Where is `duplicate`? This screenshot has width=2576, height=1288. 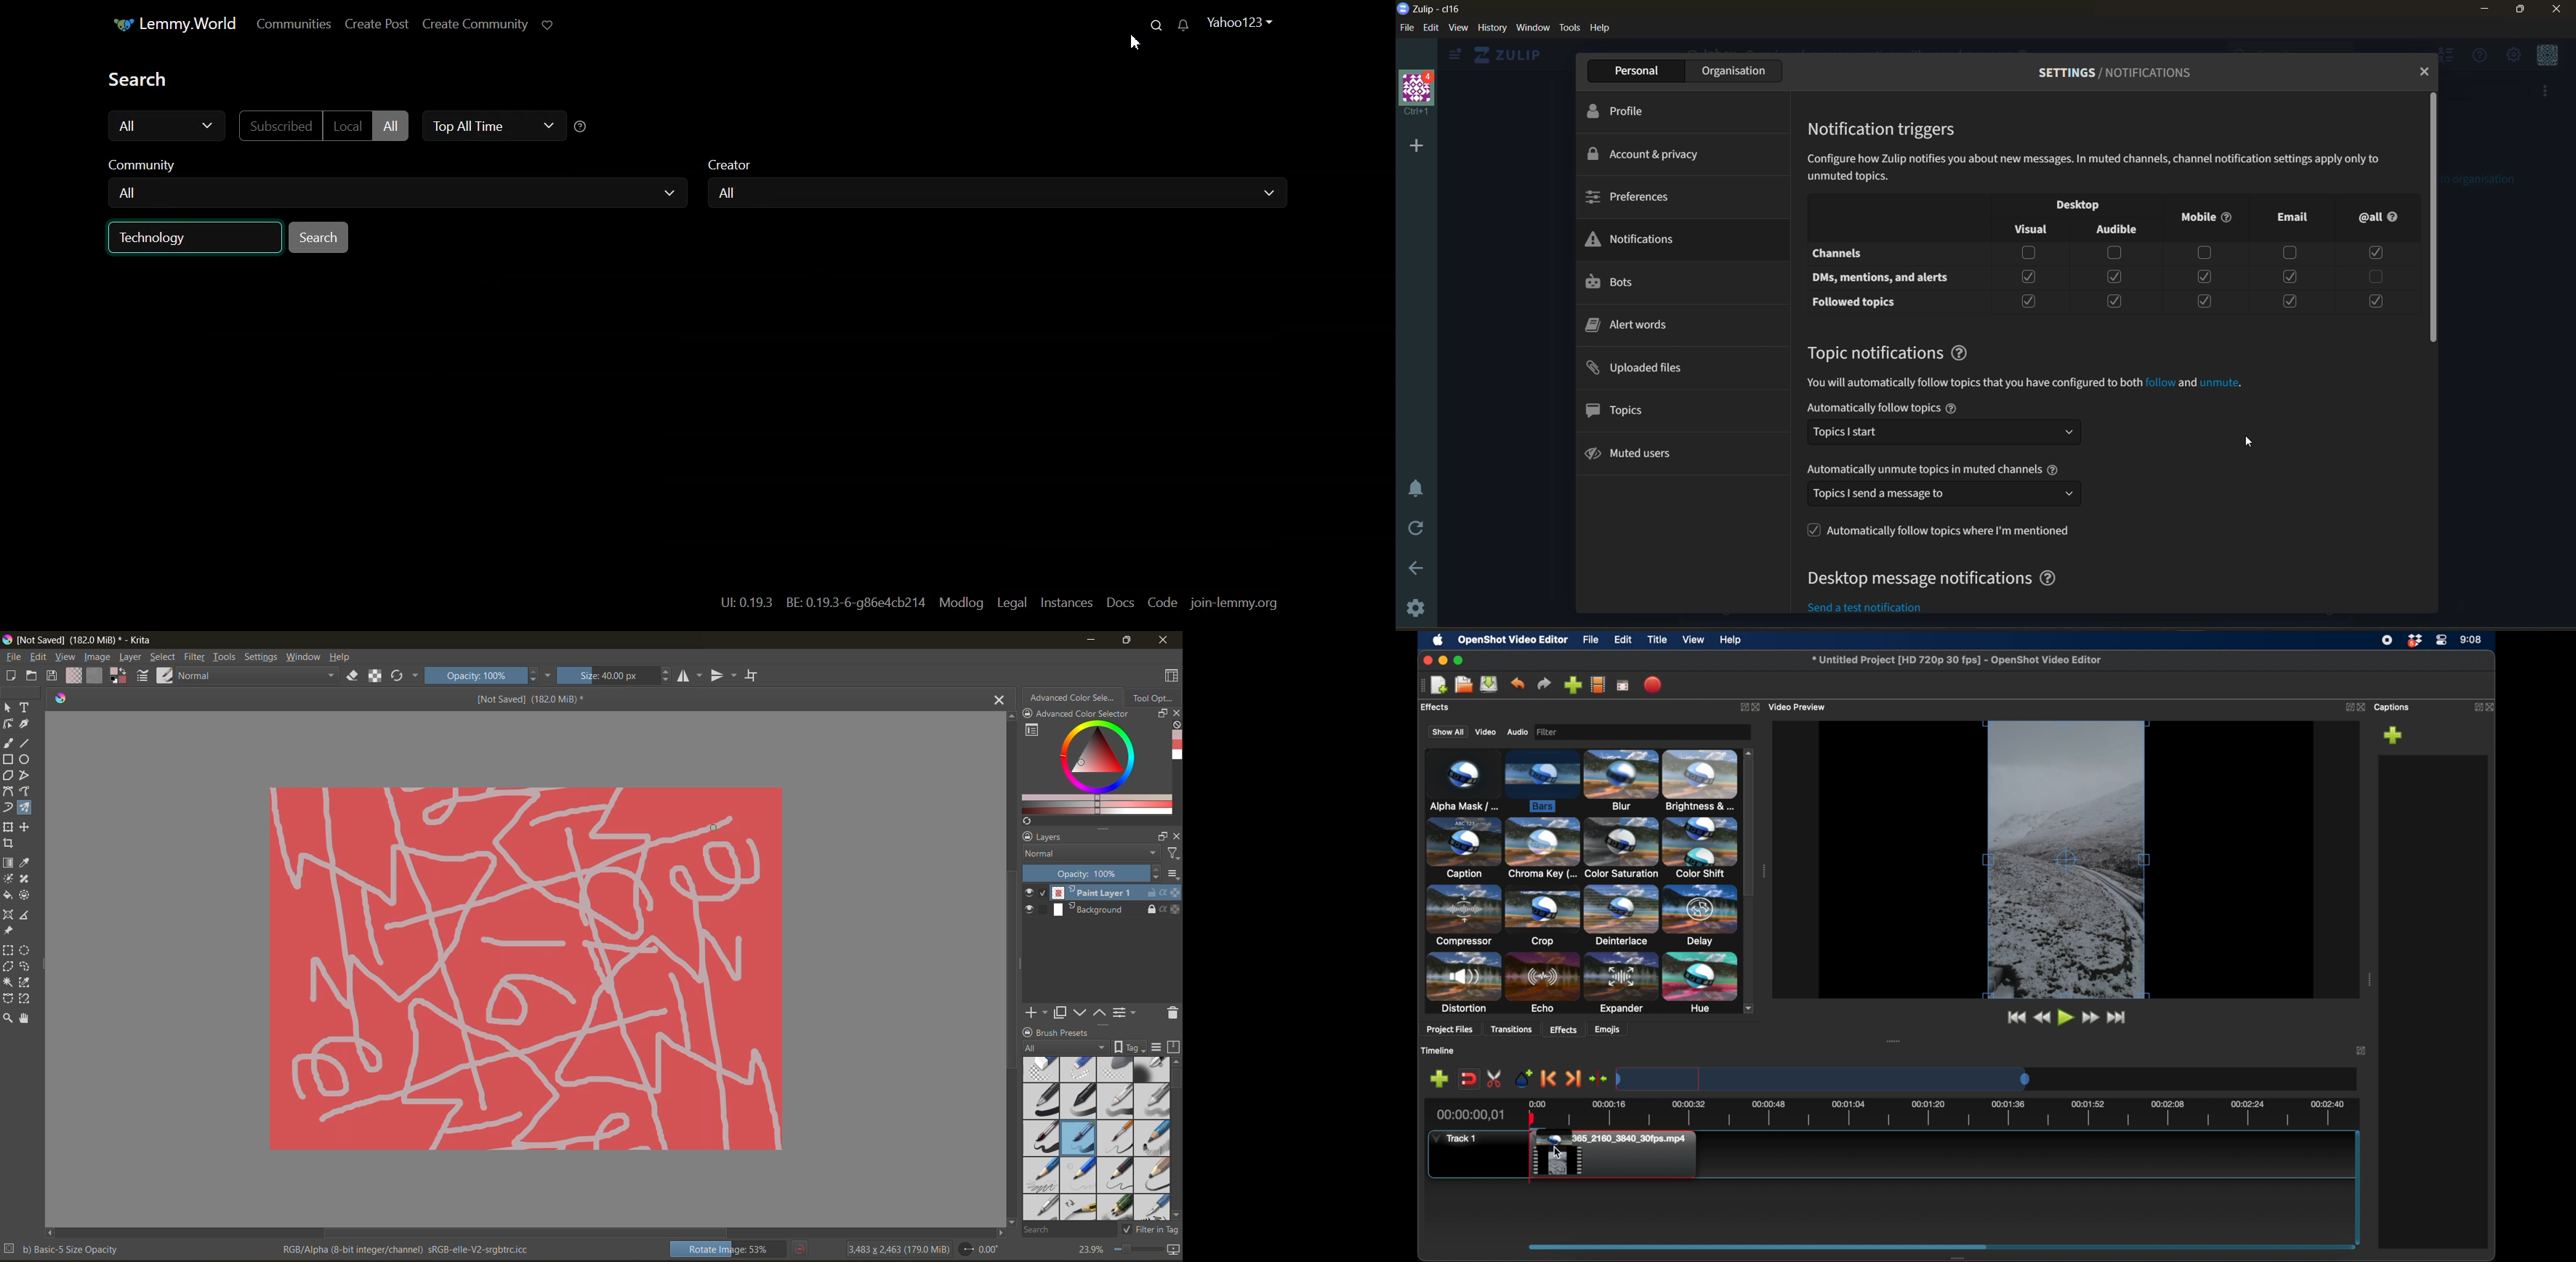
duplicate is located at coordinates (1058, 1013).